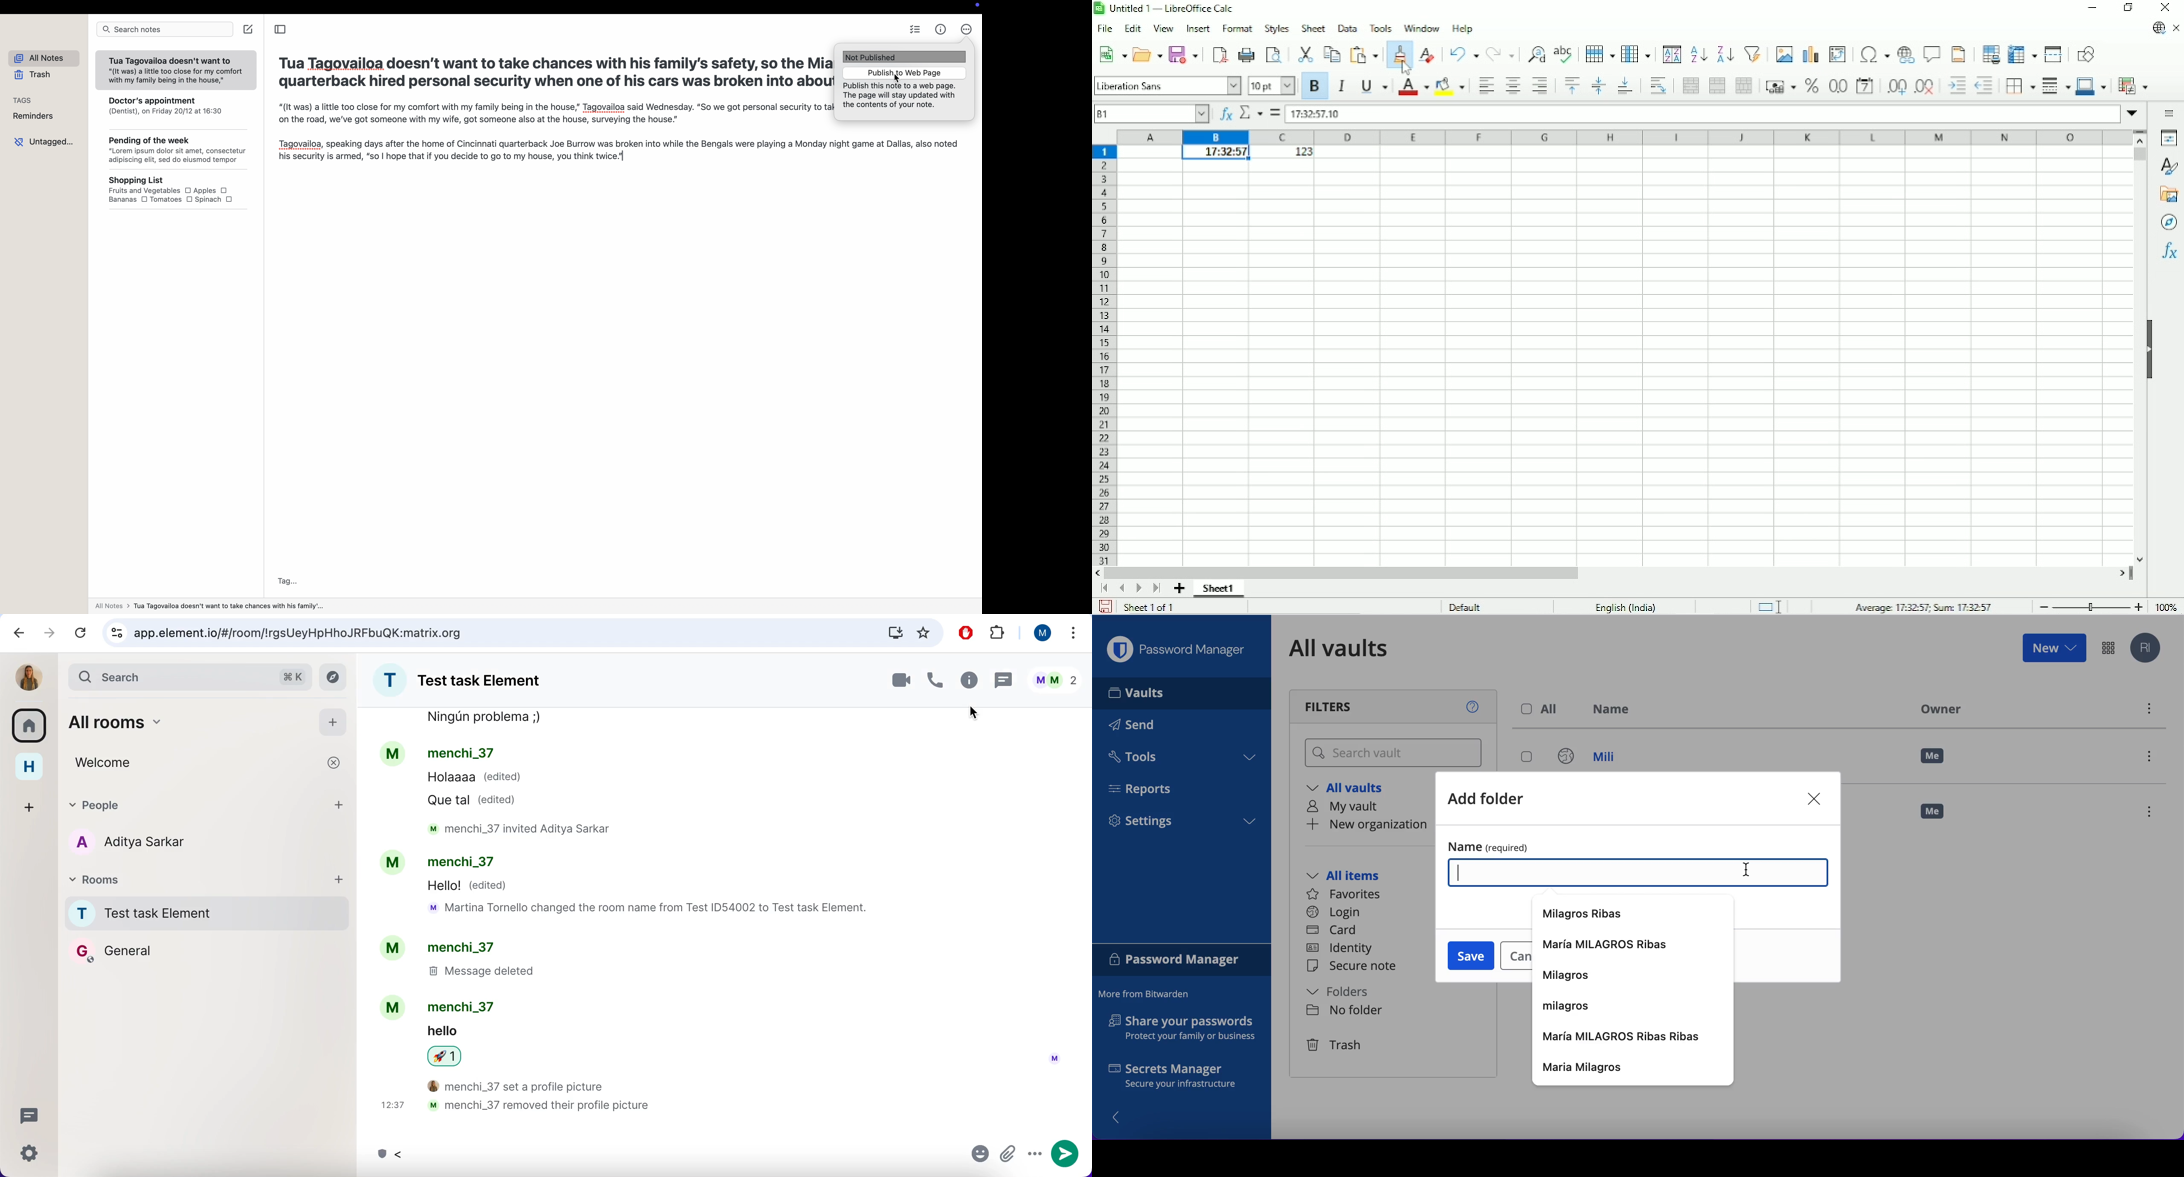 This screenshot has width=2184, height=1204. I want to click on menu, so click(2153, 813).